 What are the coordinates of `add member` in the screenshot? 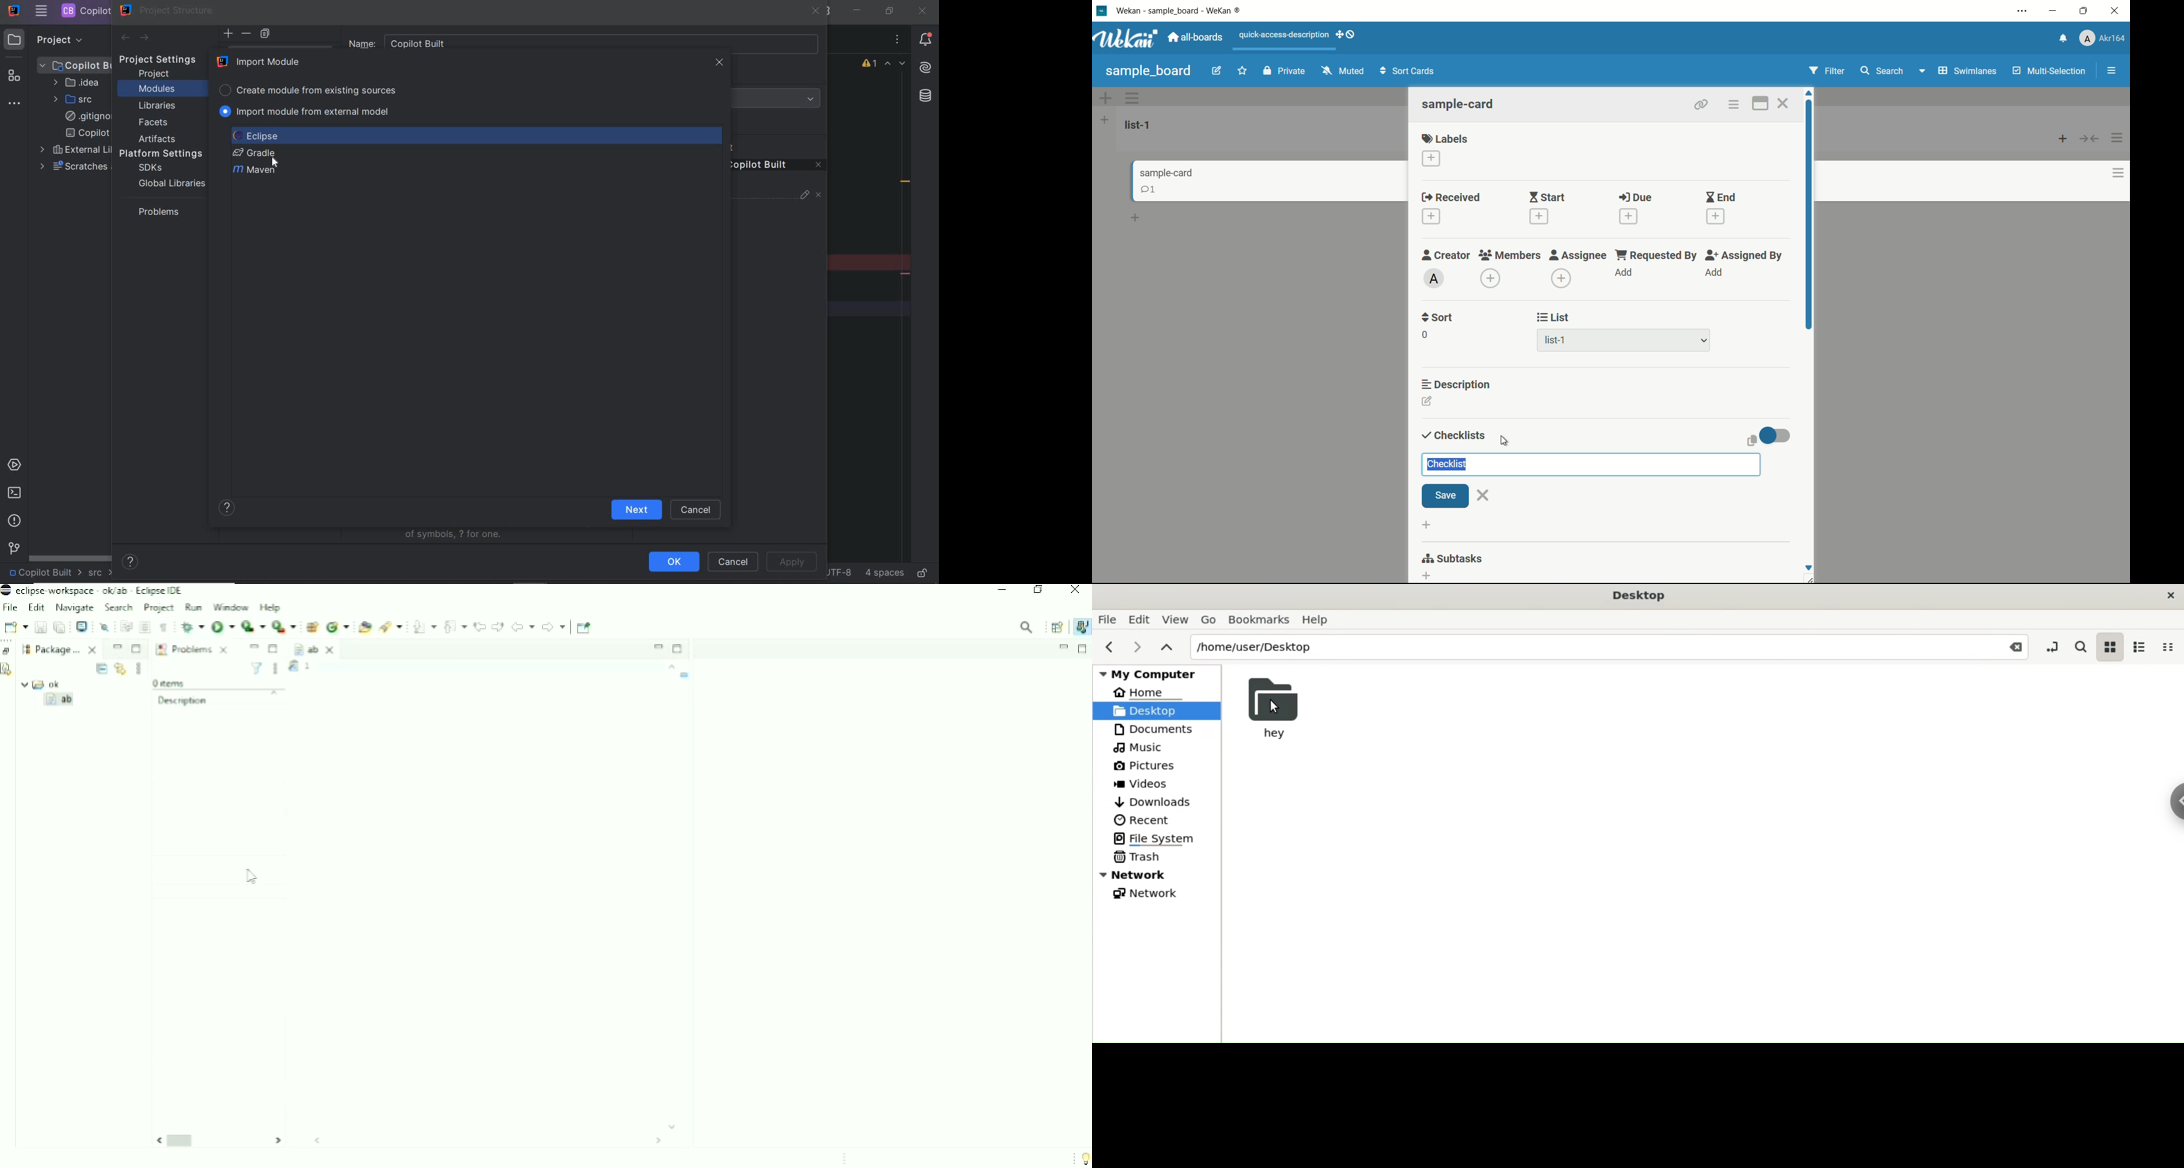 It's located at (1492, 278).